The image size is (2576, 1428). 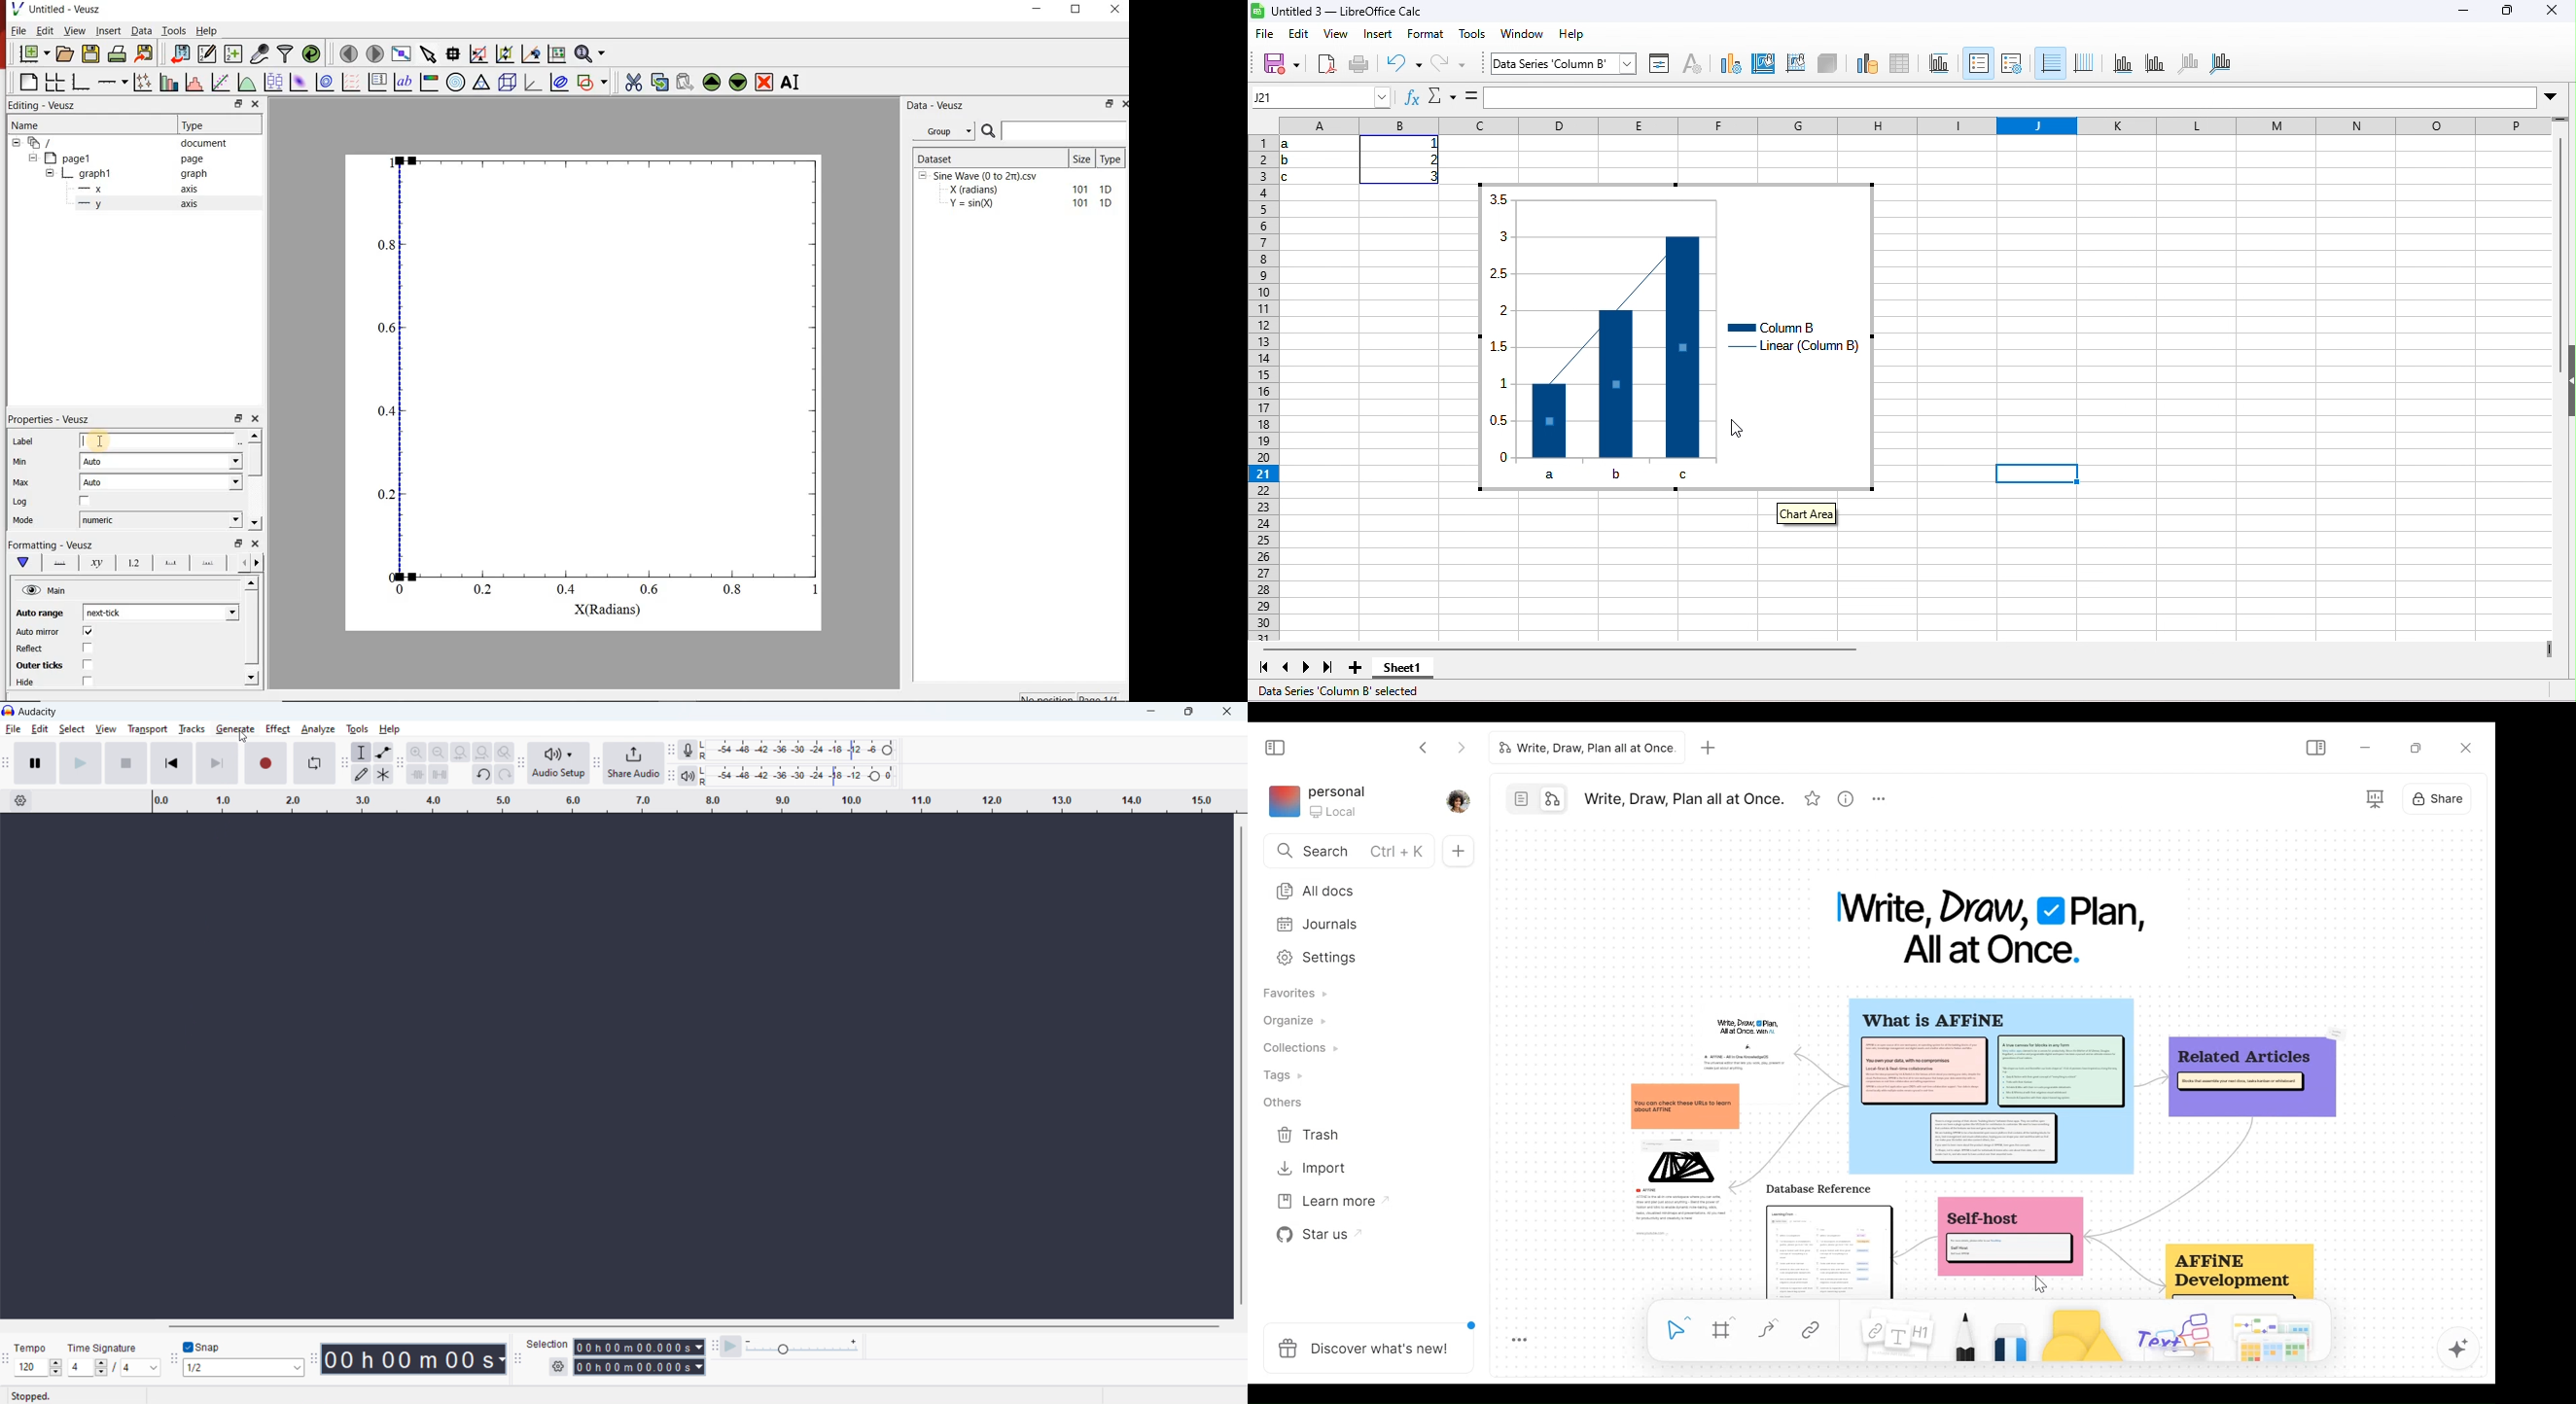 What do you see at coordinates (597, 763) in the screenshot?
I see `share audio toolbar` at bounding box center [597, 763].